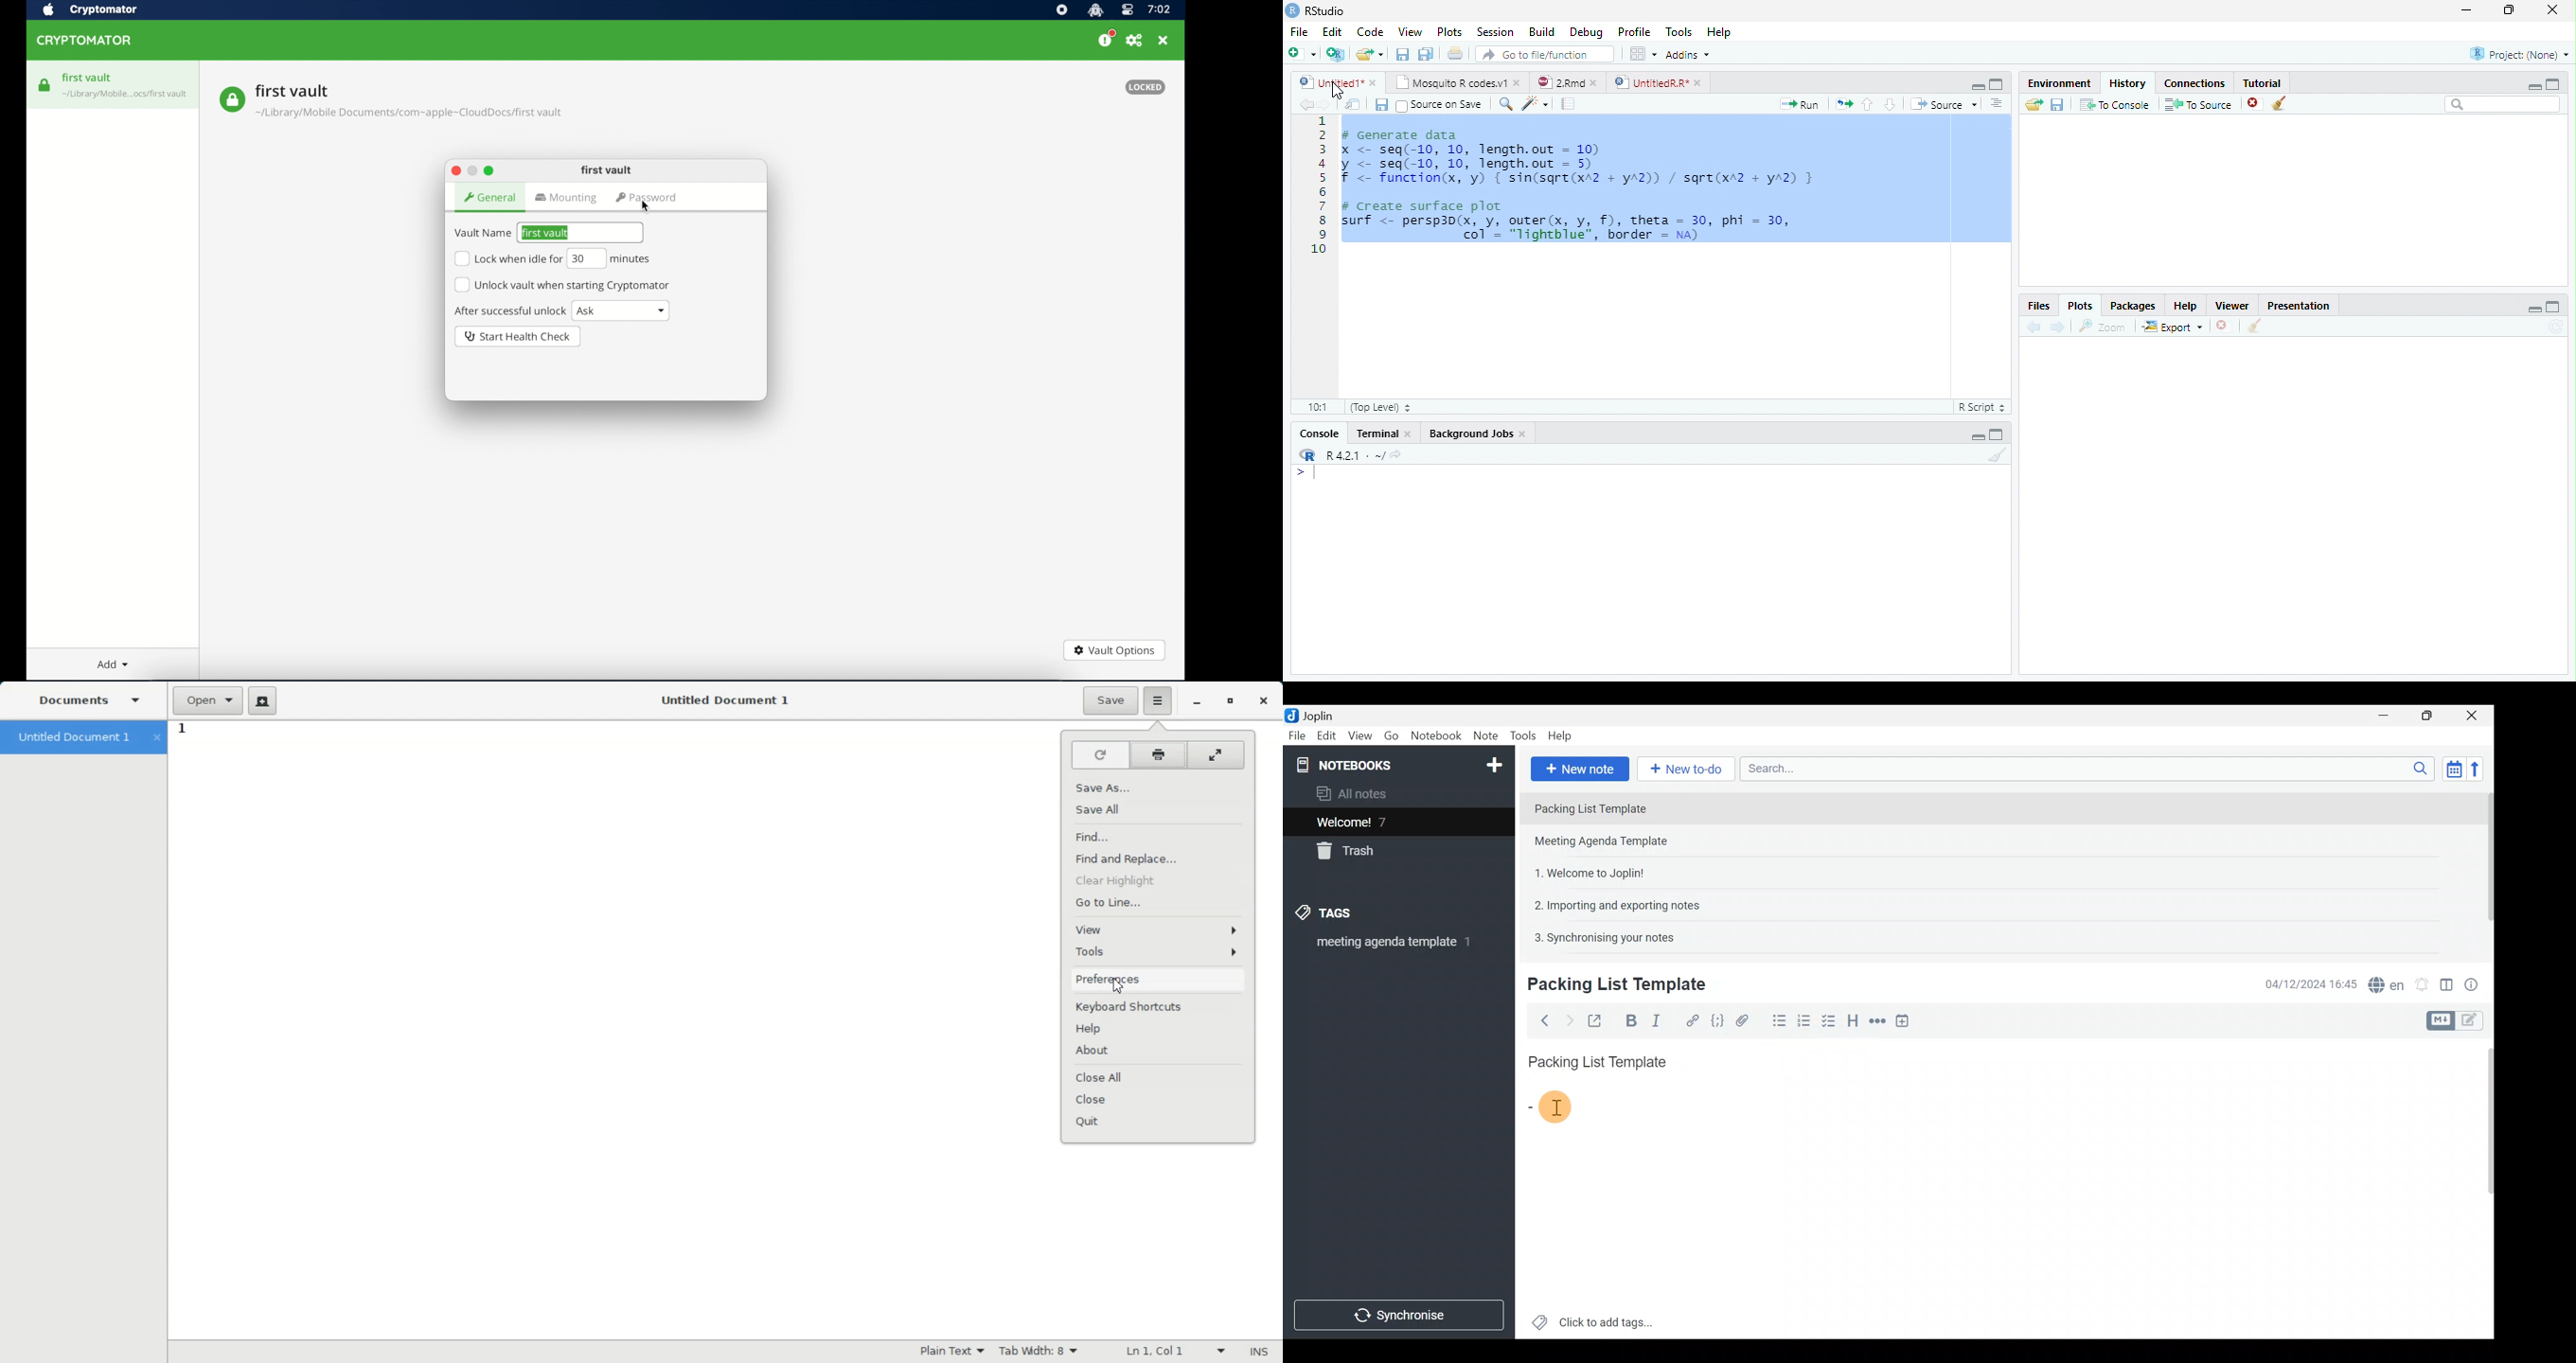 The width and height of the screenshot is (2576, 1372). I want to click on minimize, so click(2534, 310).